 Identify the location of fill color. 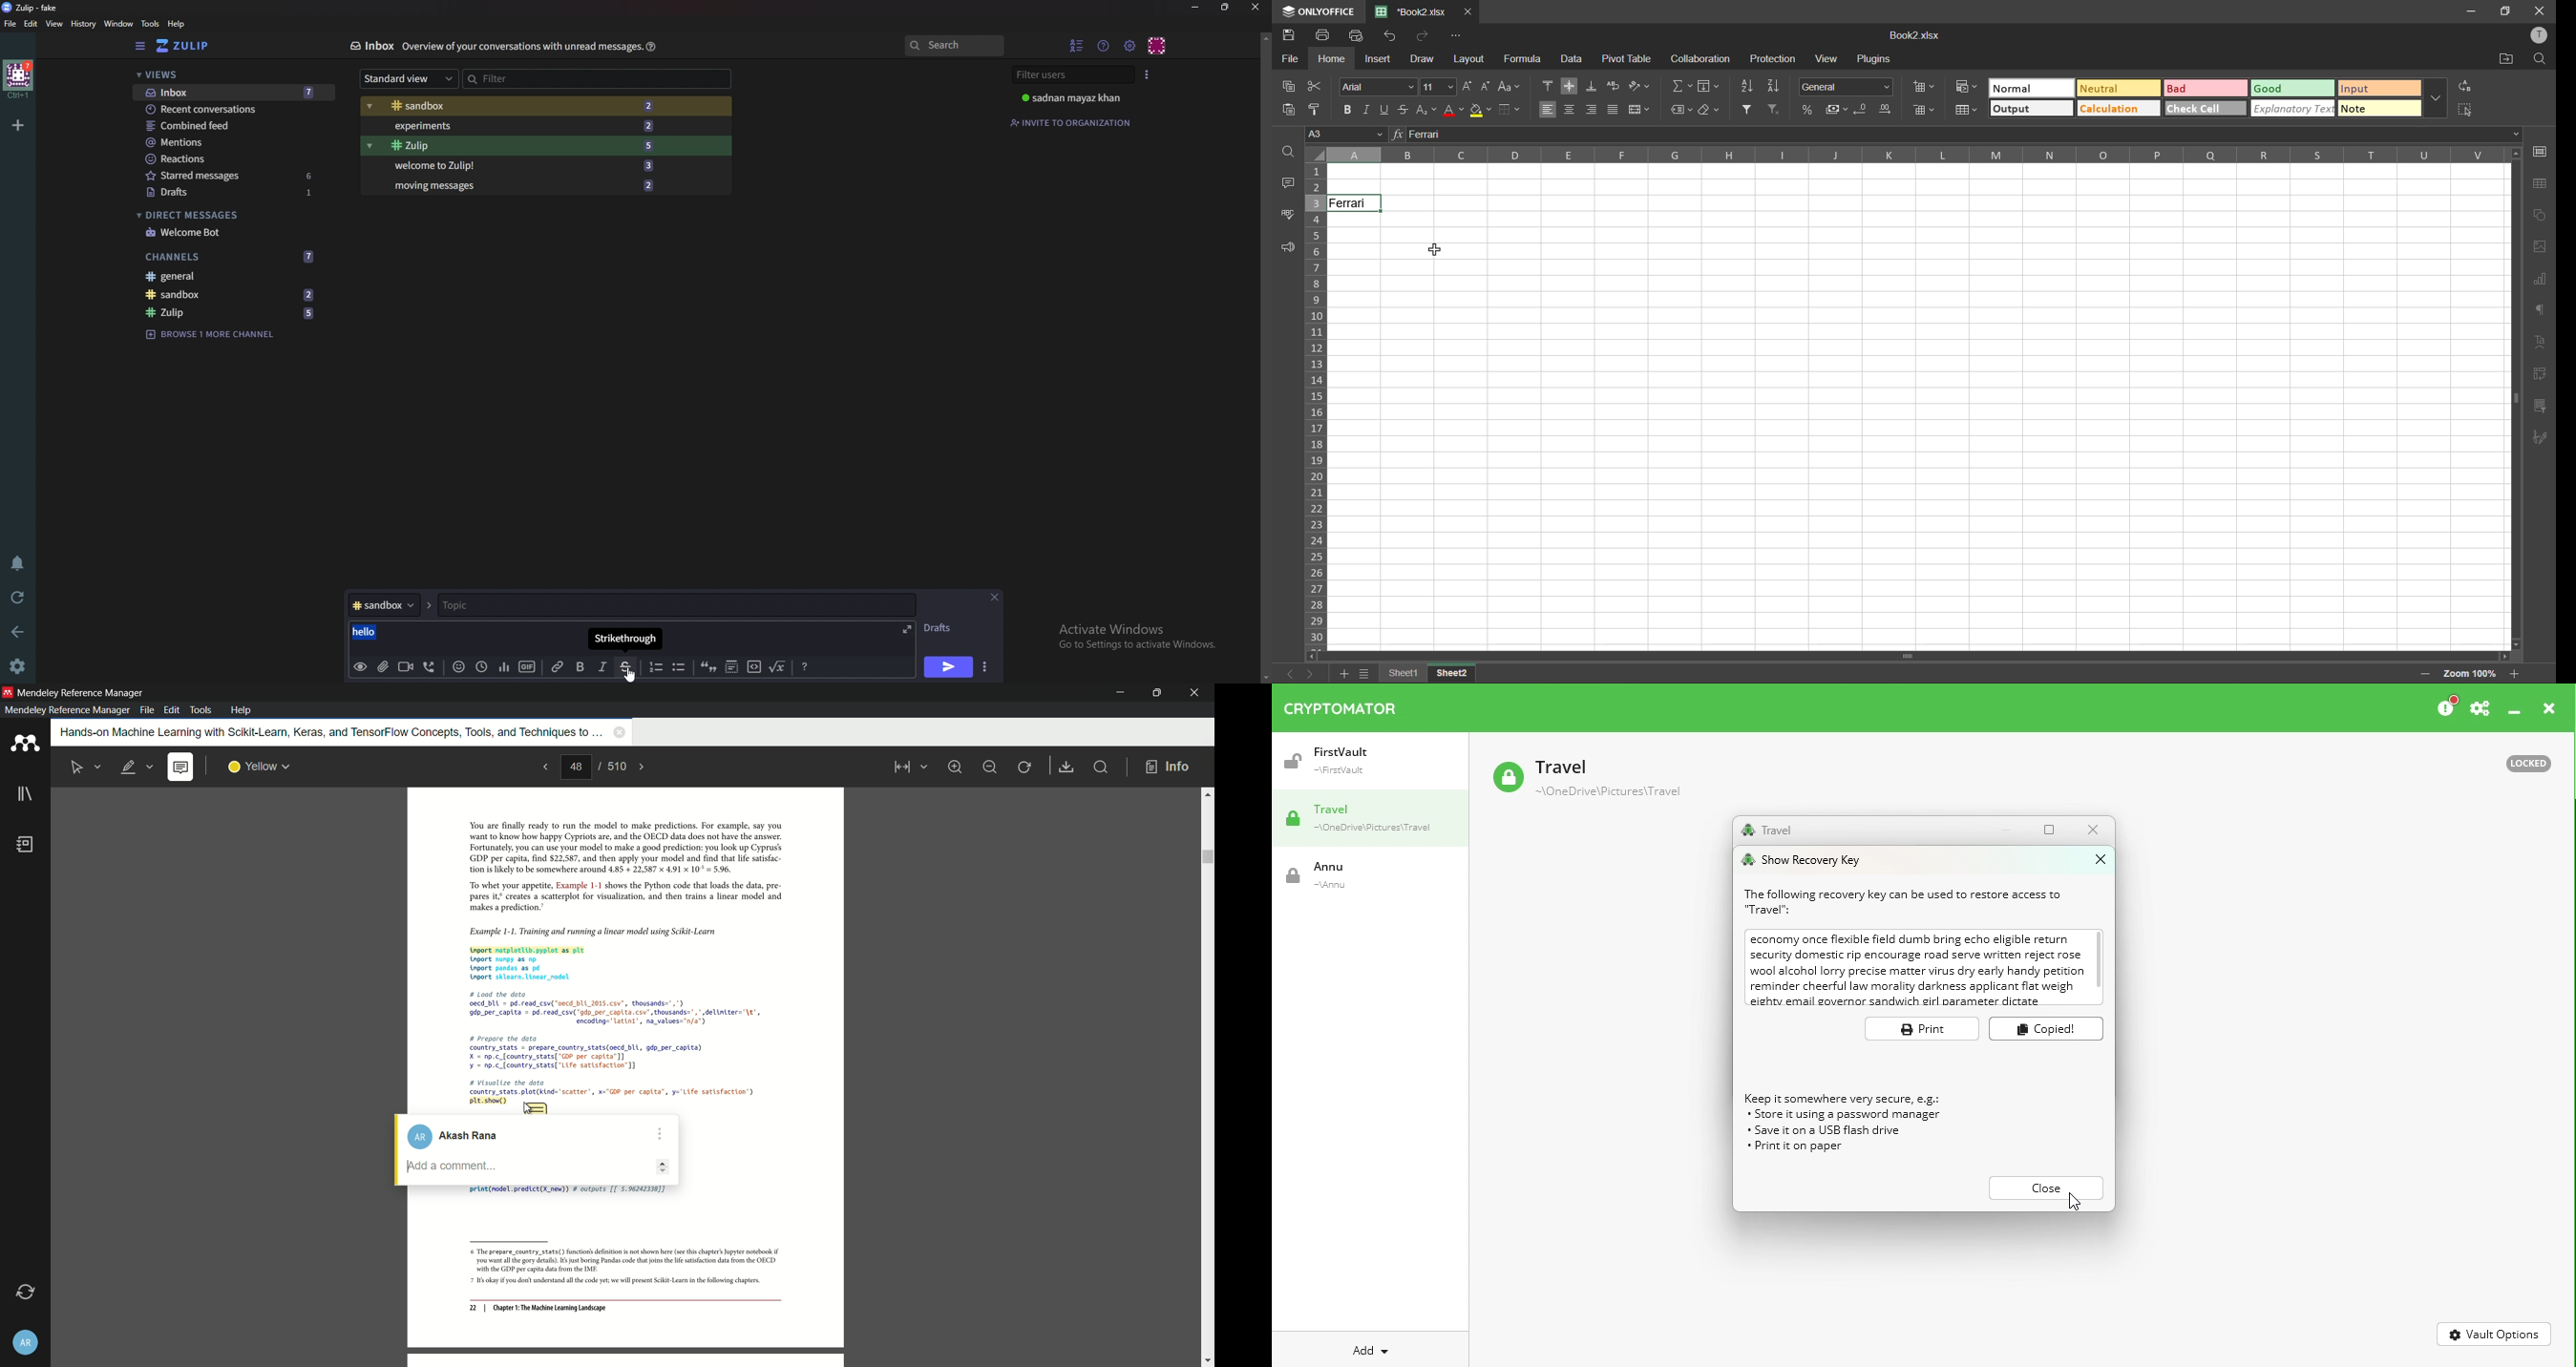
(1477, 110).